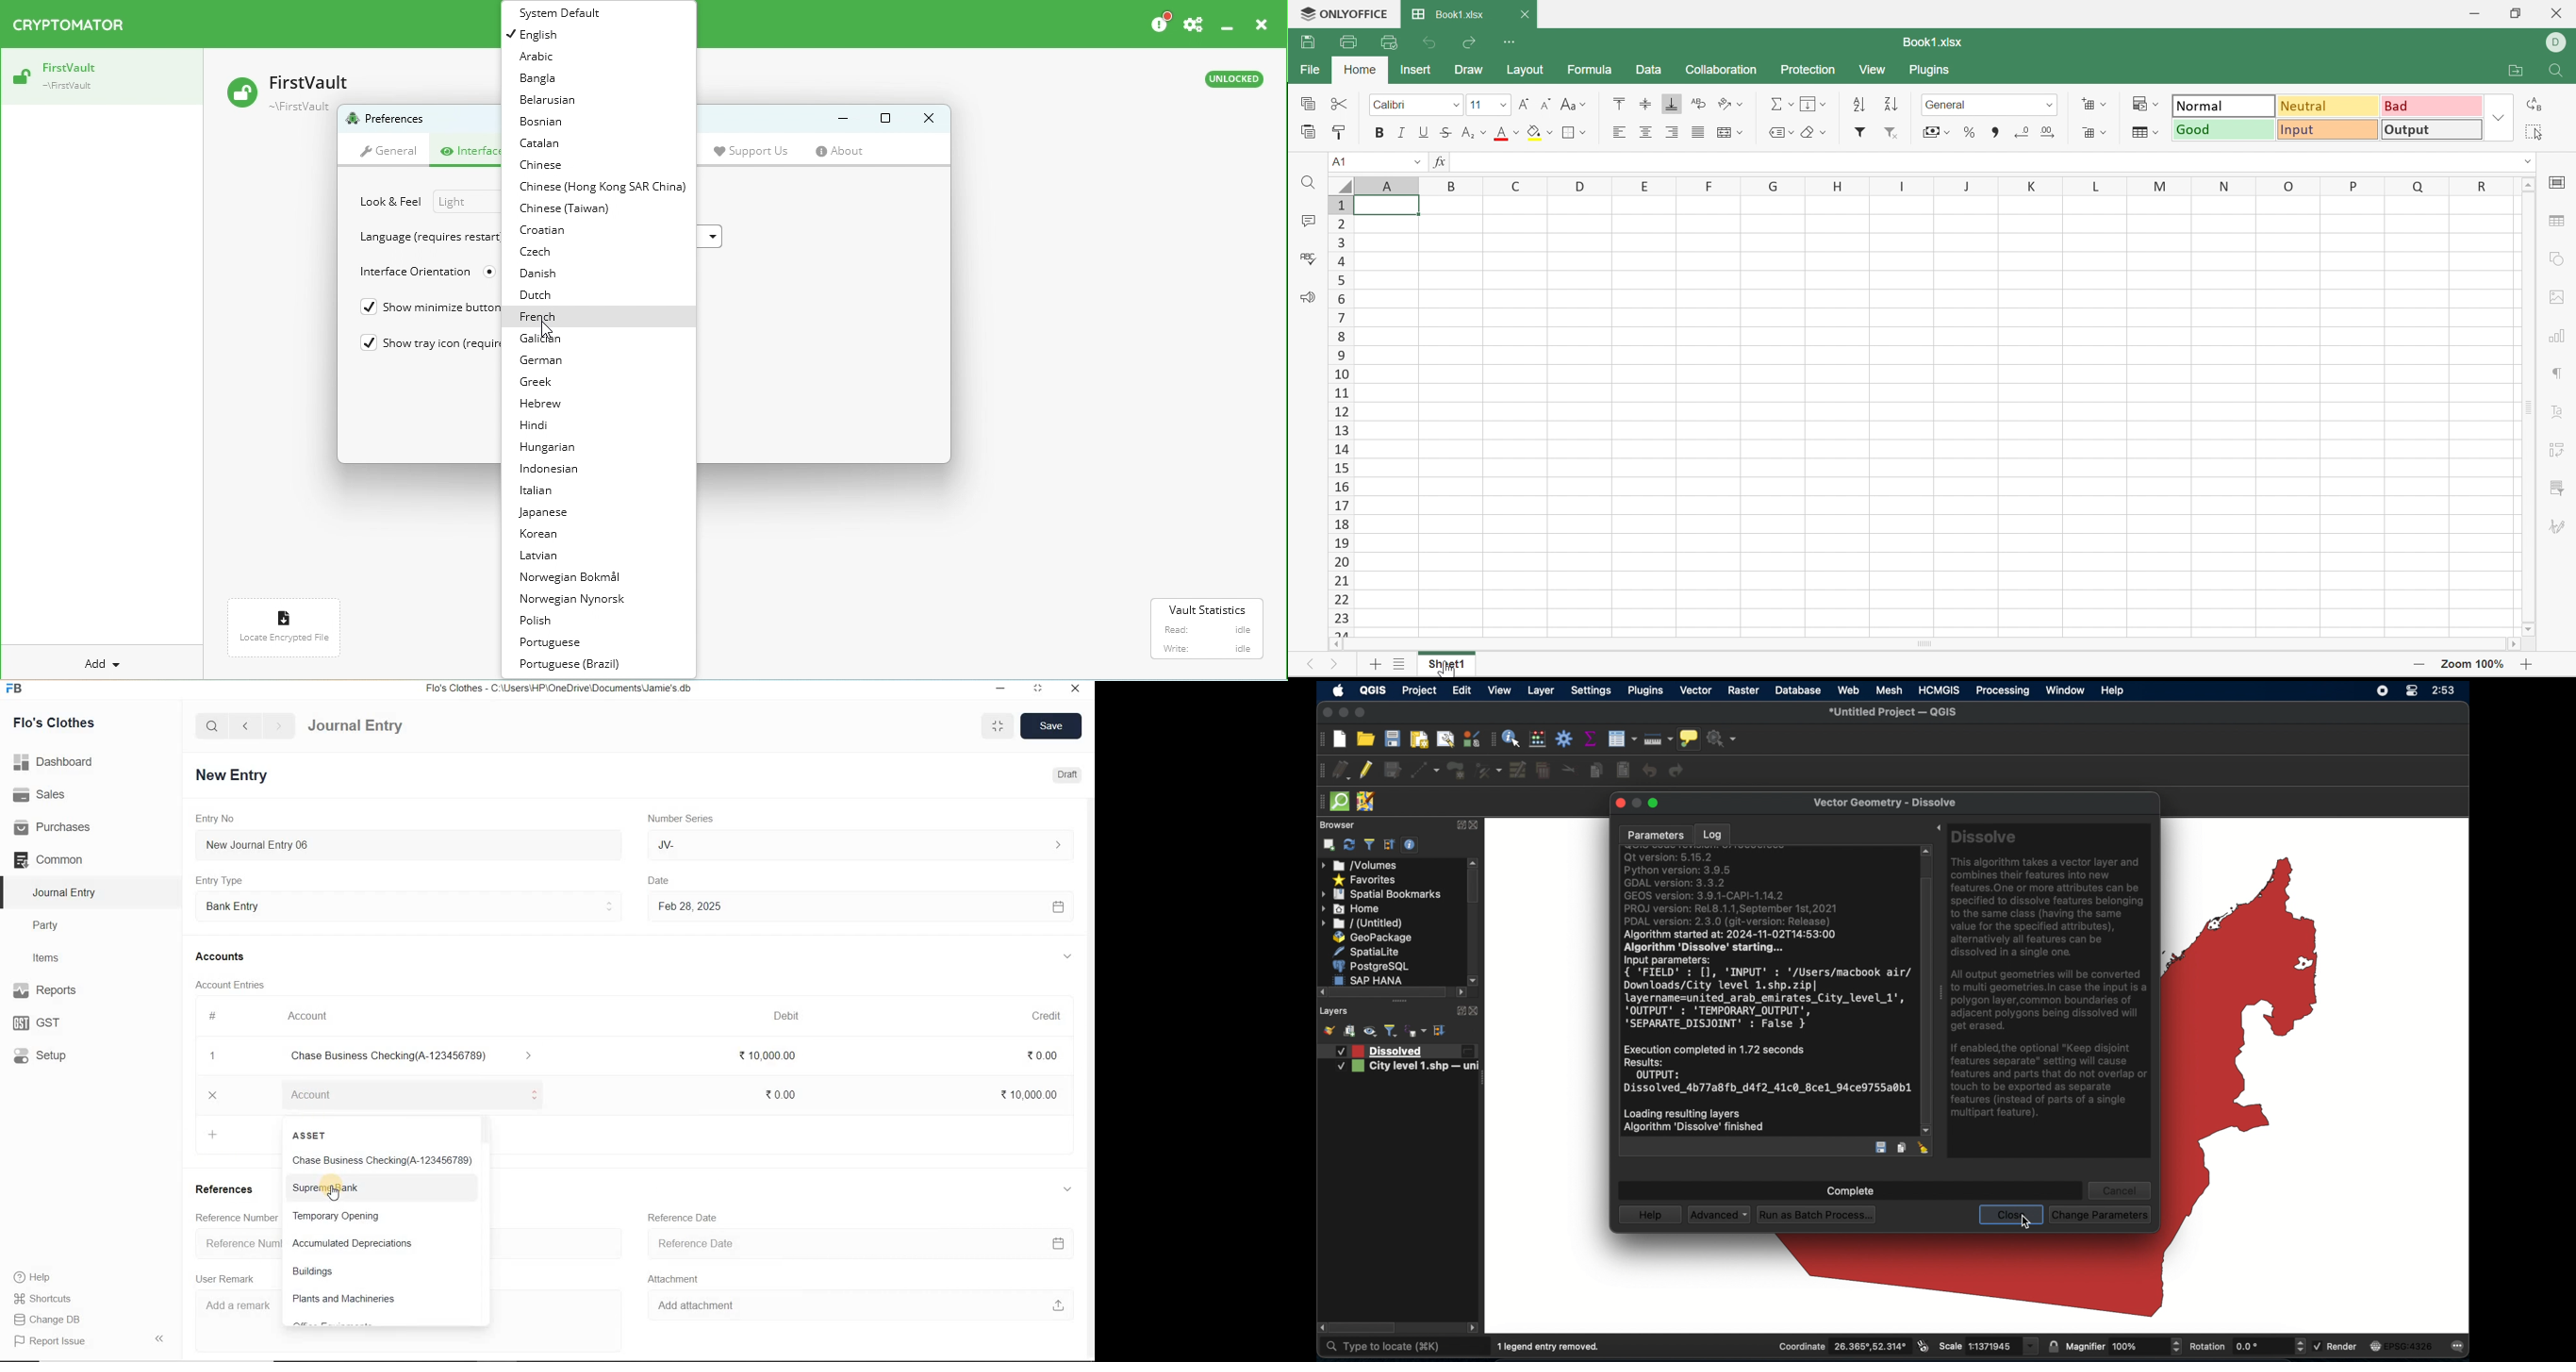  What do you see at coordinates (1646, 132) in the screenshot?
I see `Align center` at bounding box center [1646, 132].